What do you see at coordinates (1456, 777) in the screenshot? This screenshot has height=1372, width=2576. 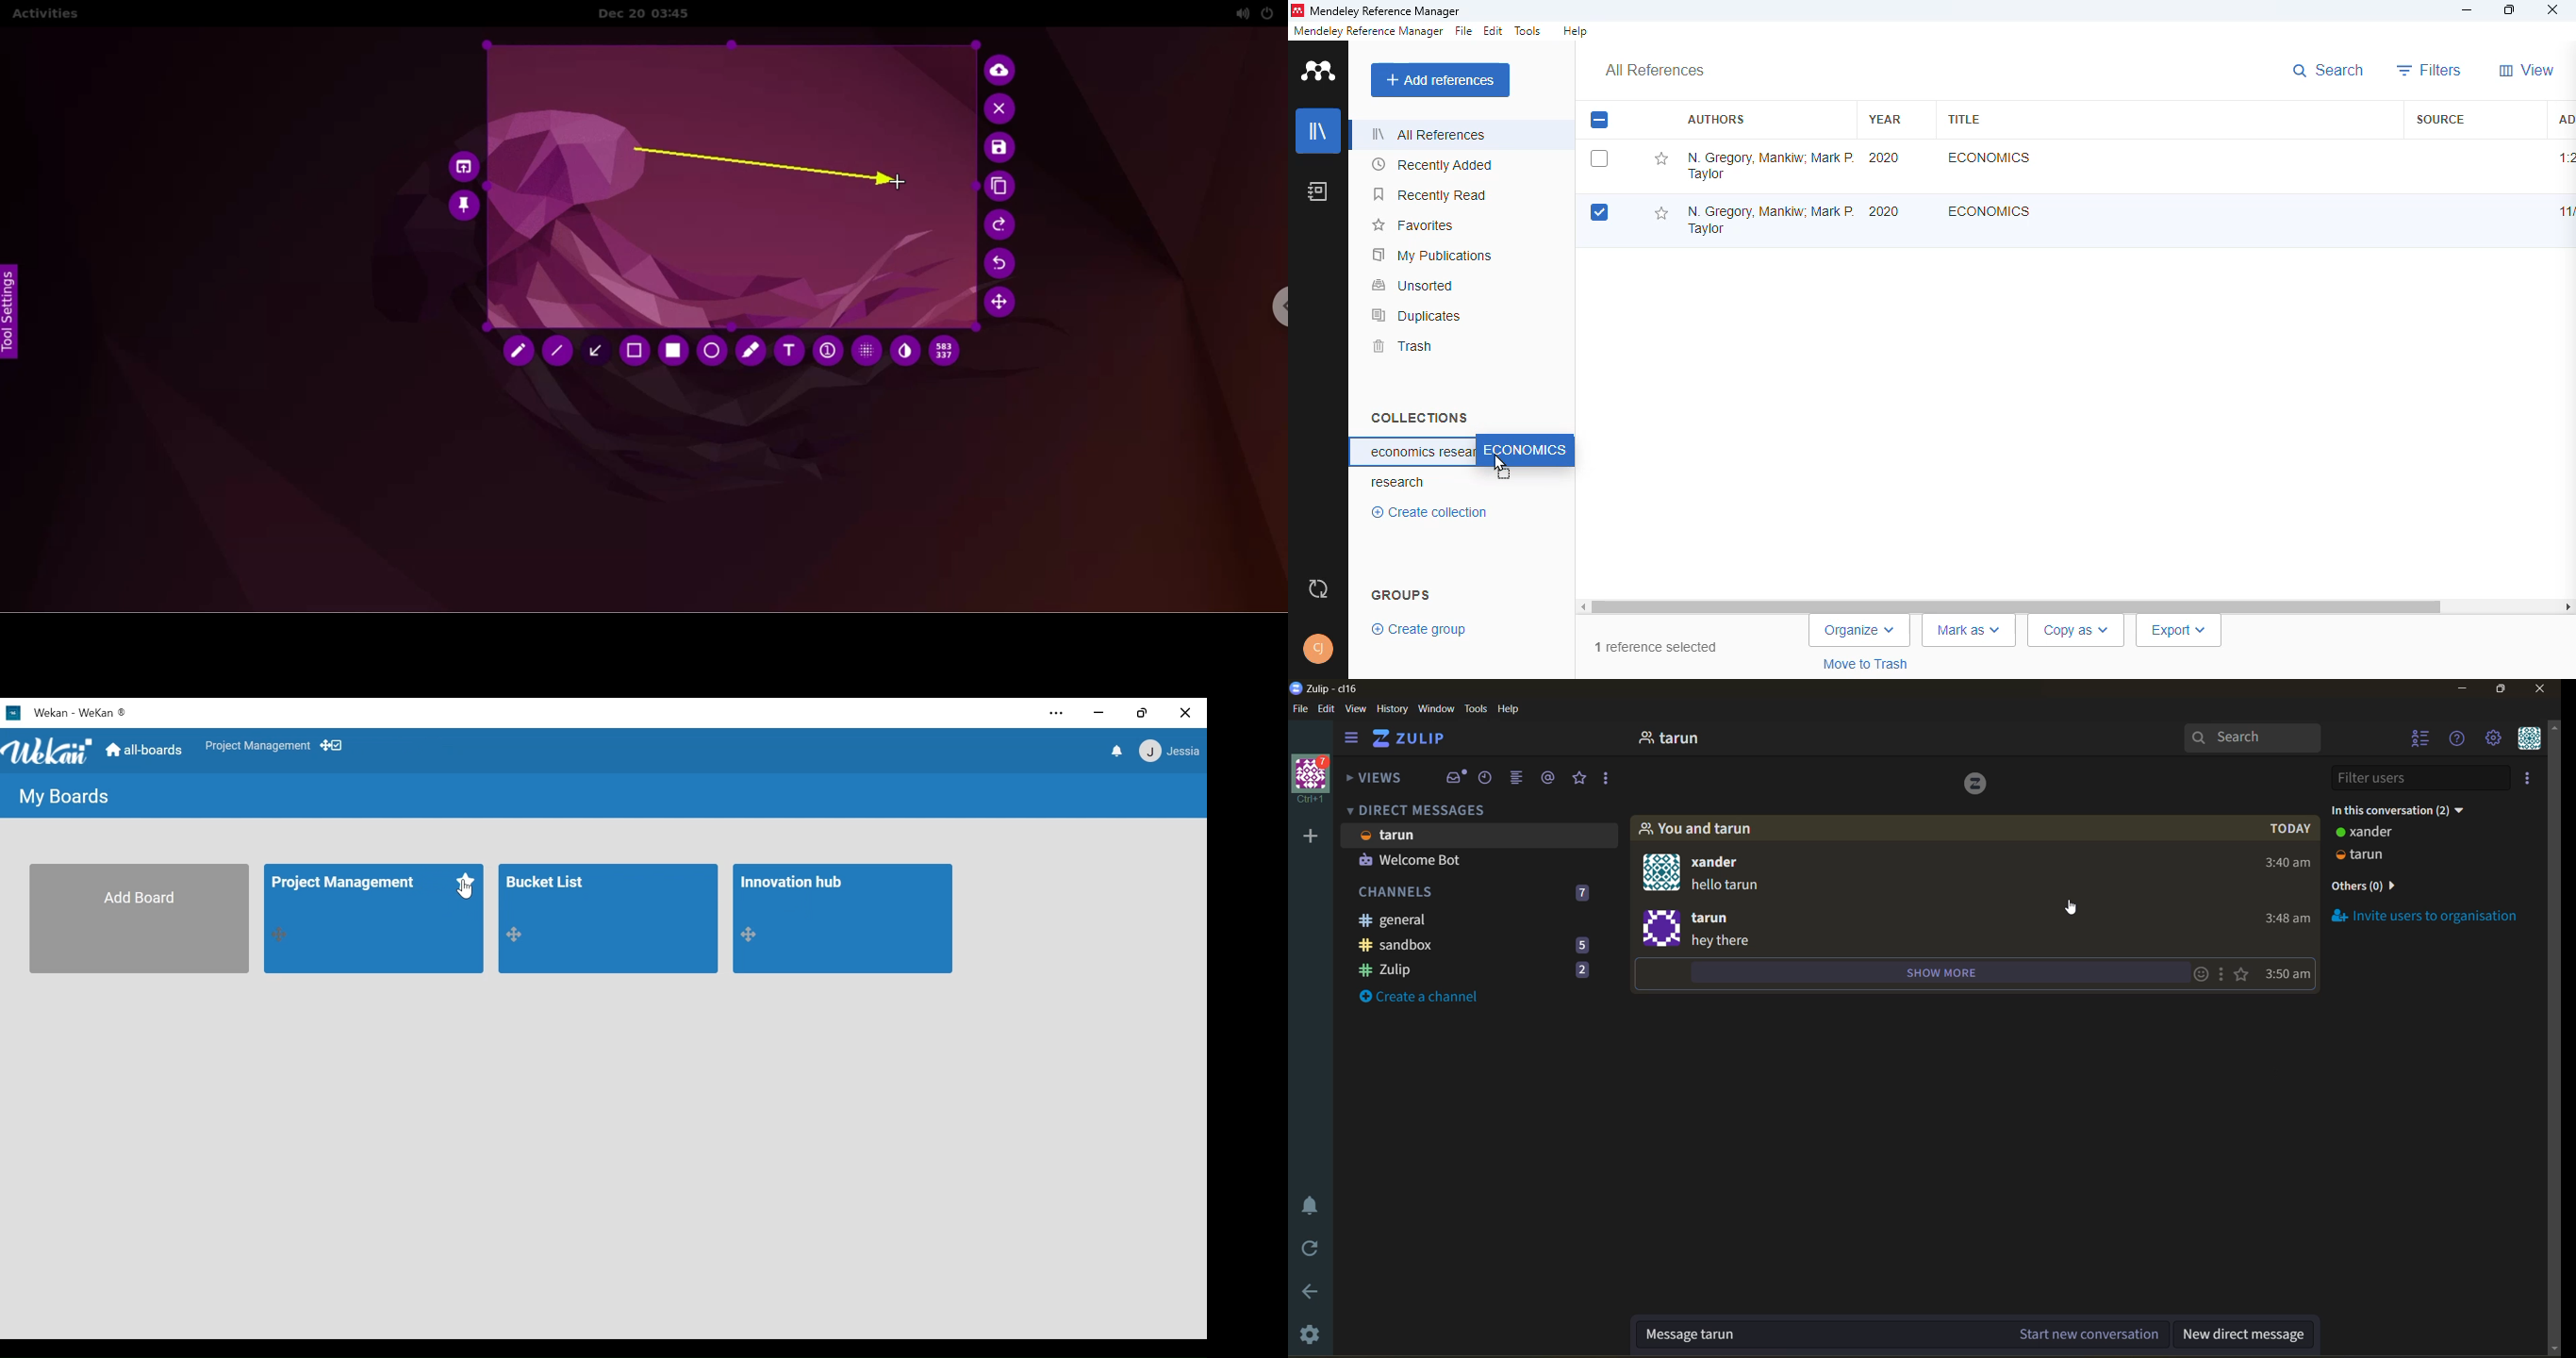 I see `inbox` at bounding box center [1456, 777].